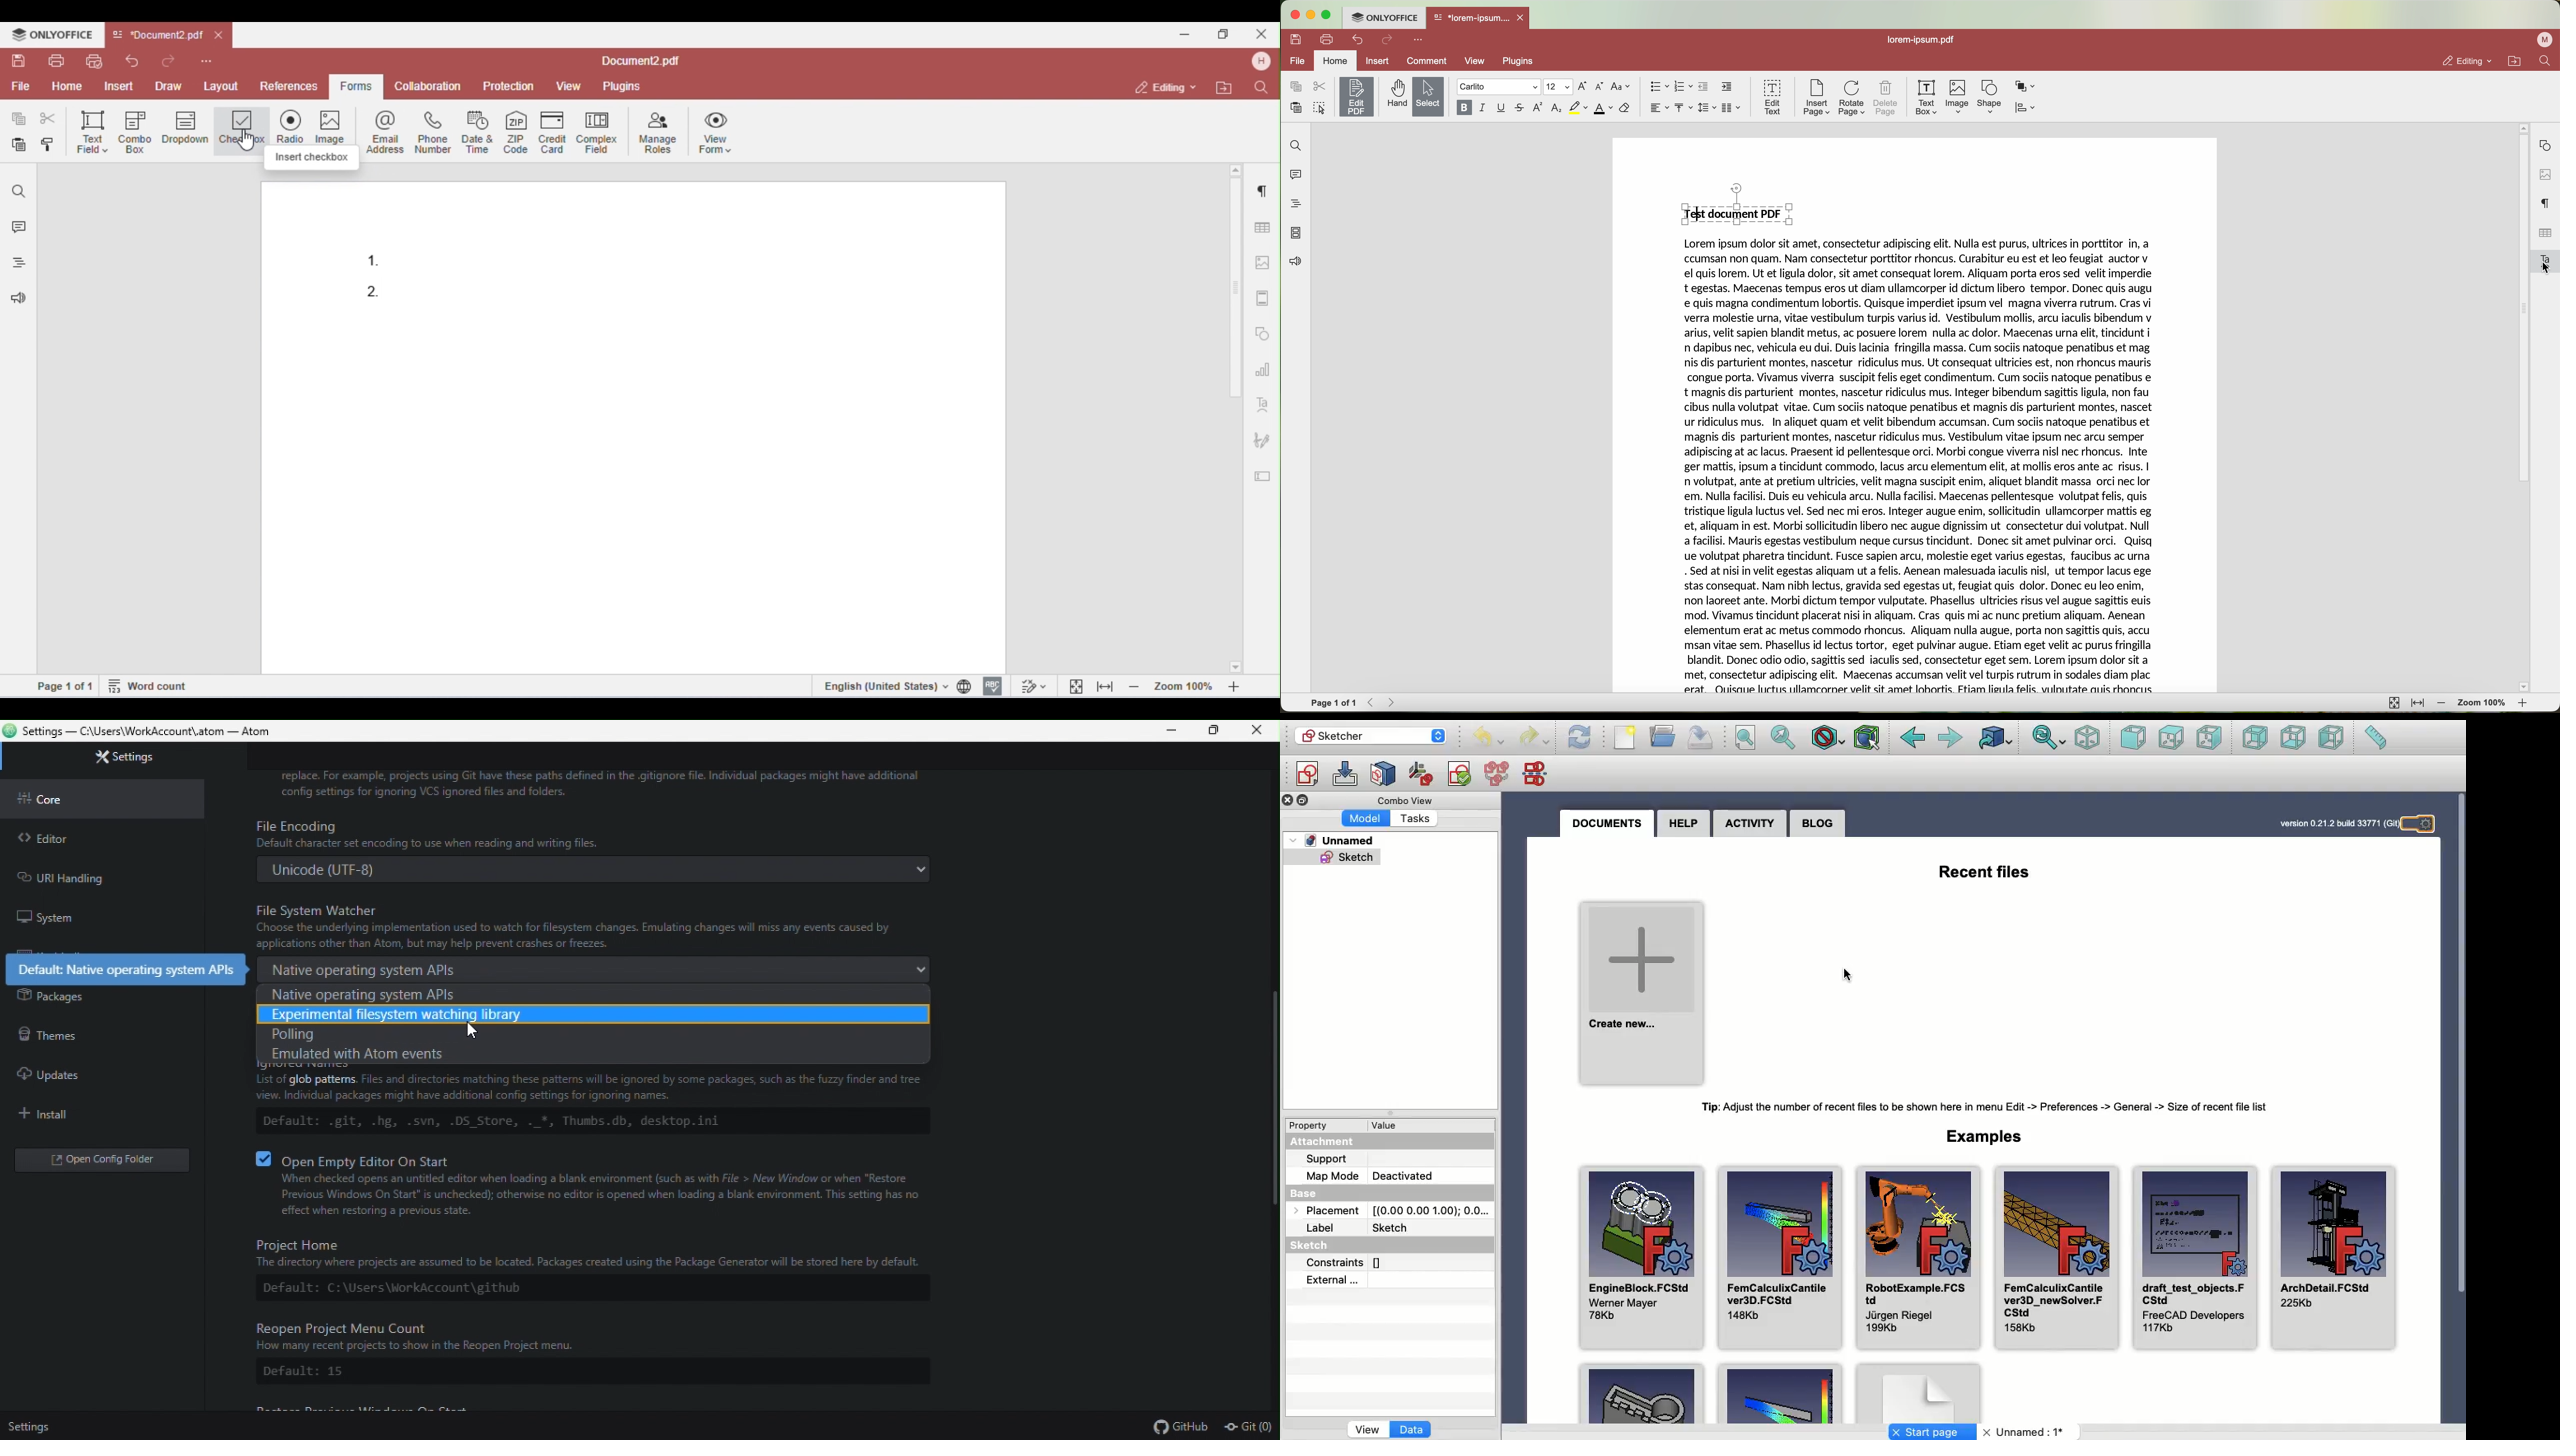 The height and width of the screenshot is (1456, 2576). What do you see at coordinates (2056, 1256) in the screenshot?
I see `FemCalculixCantile ver3D_newSolver.FCStd 158Kb` at bounding box center [2056, 1256].